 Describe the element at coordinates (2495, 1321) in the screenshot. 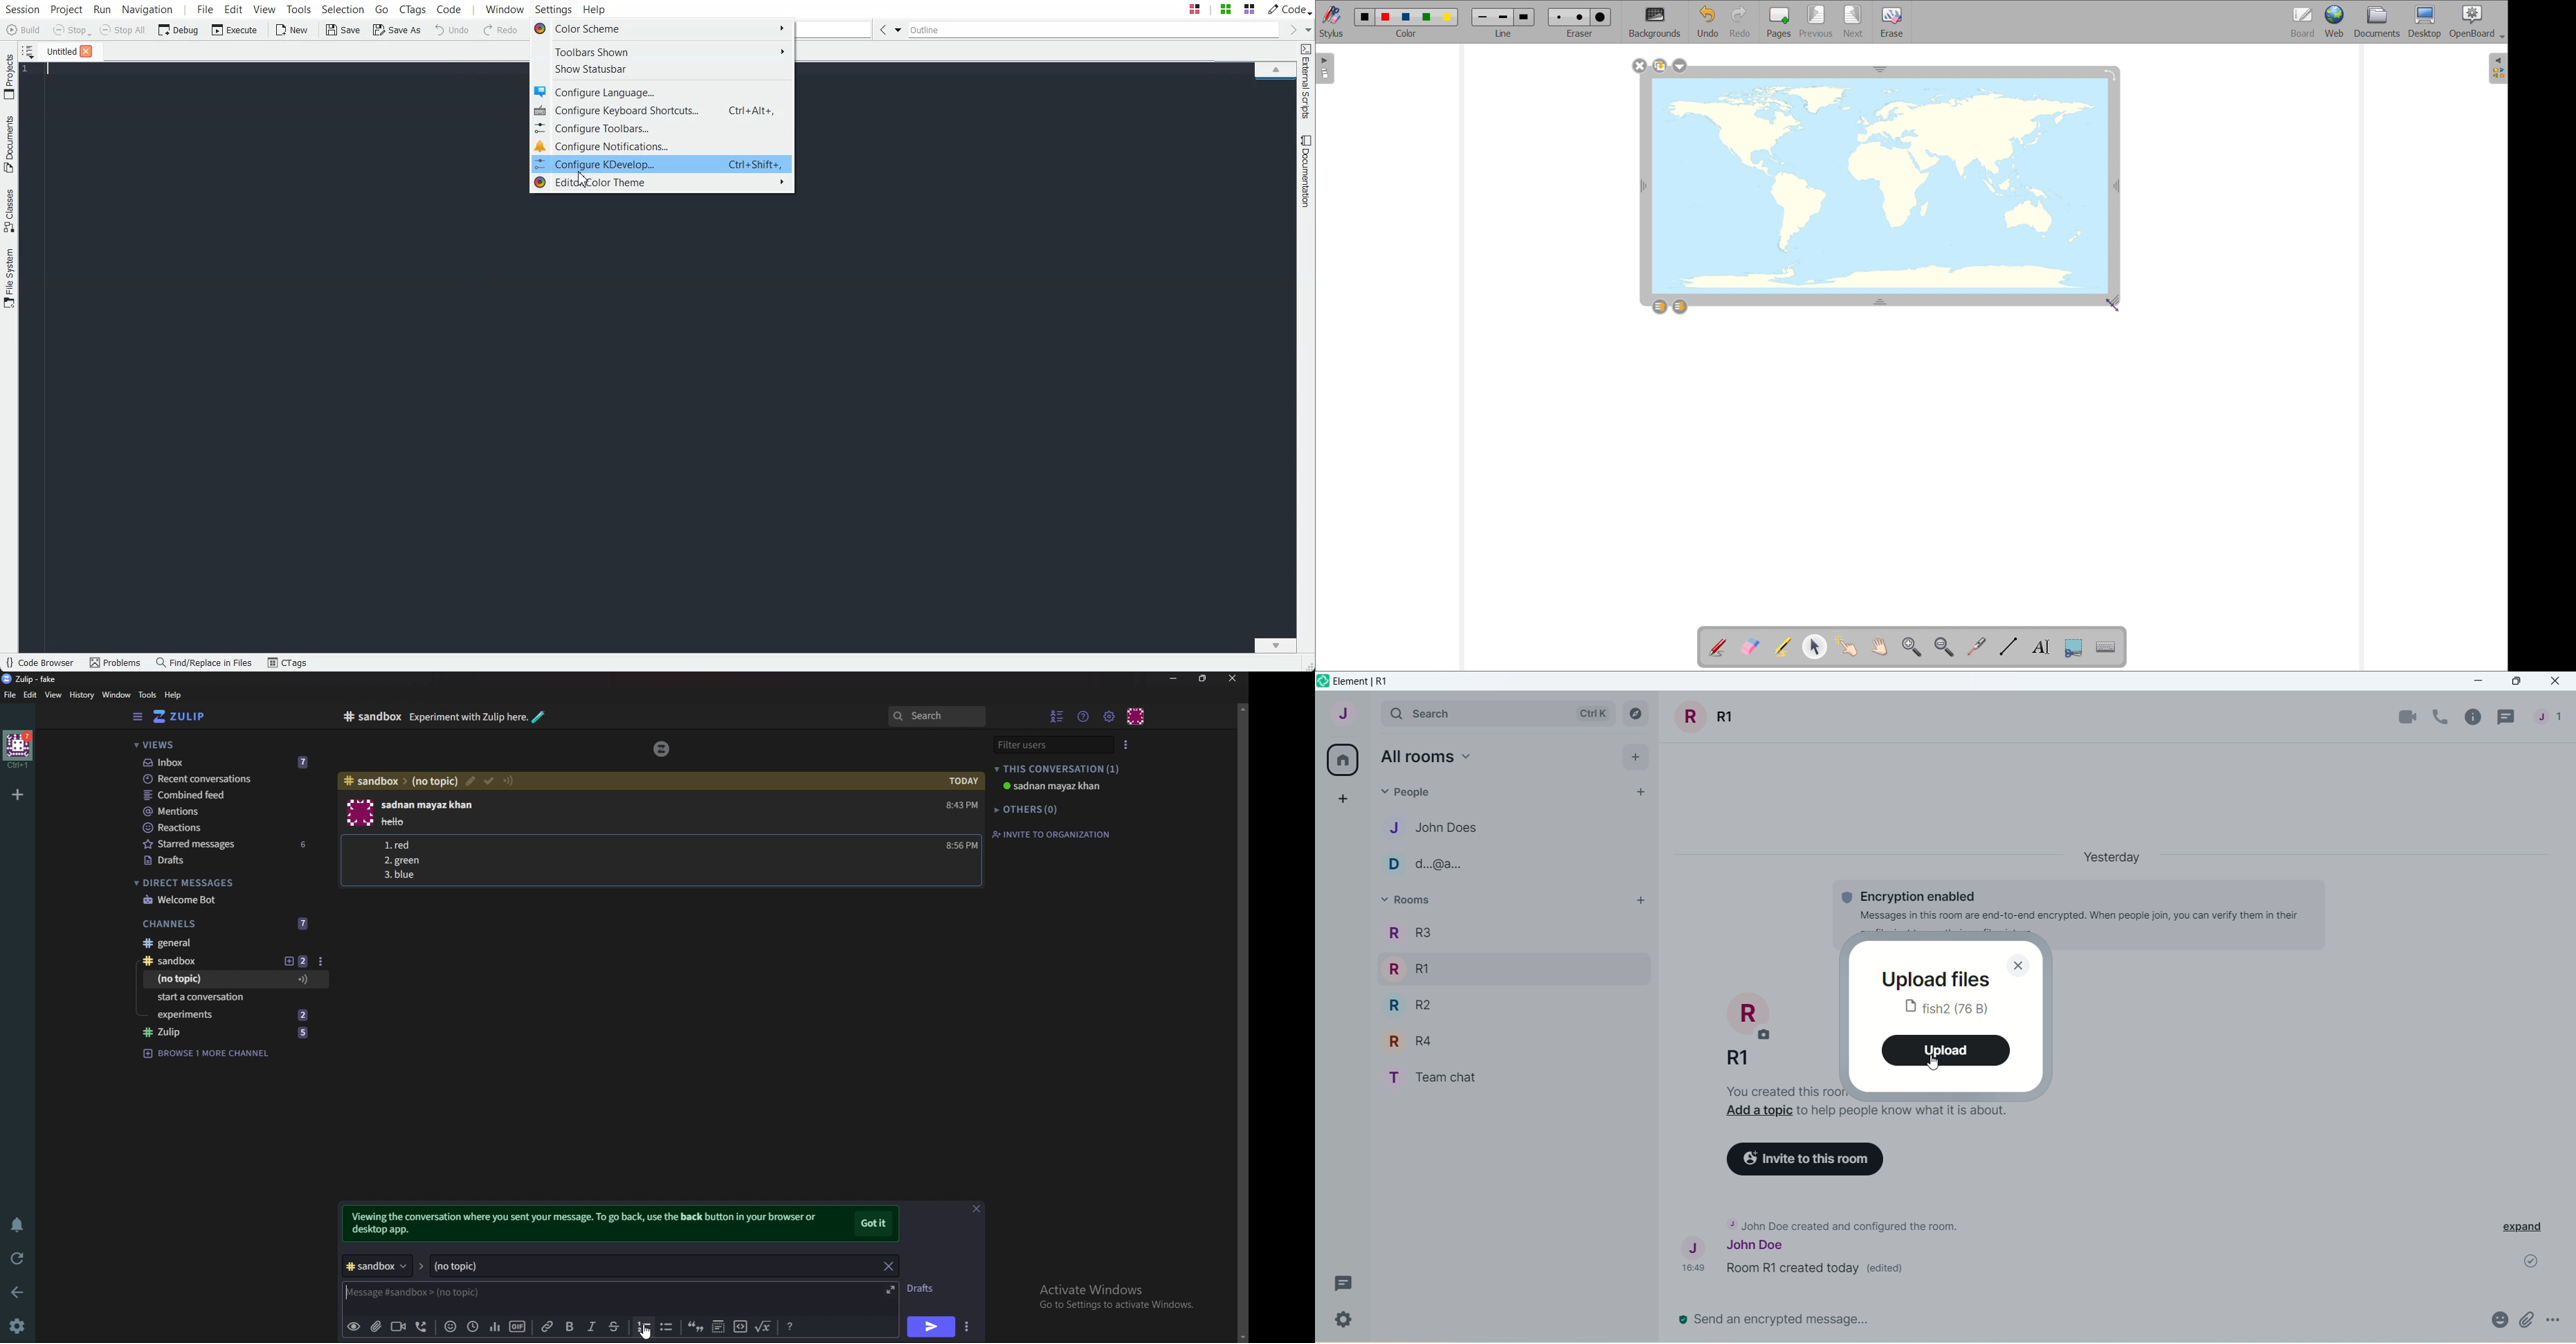

I see `attachment` at that location.